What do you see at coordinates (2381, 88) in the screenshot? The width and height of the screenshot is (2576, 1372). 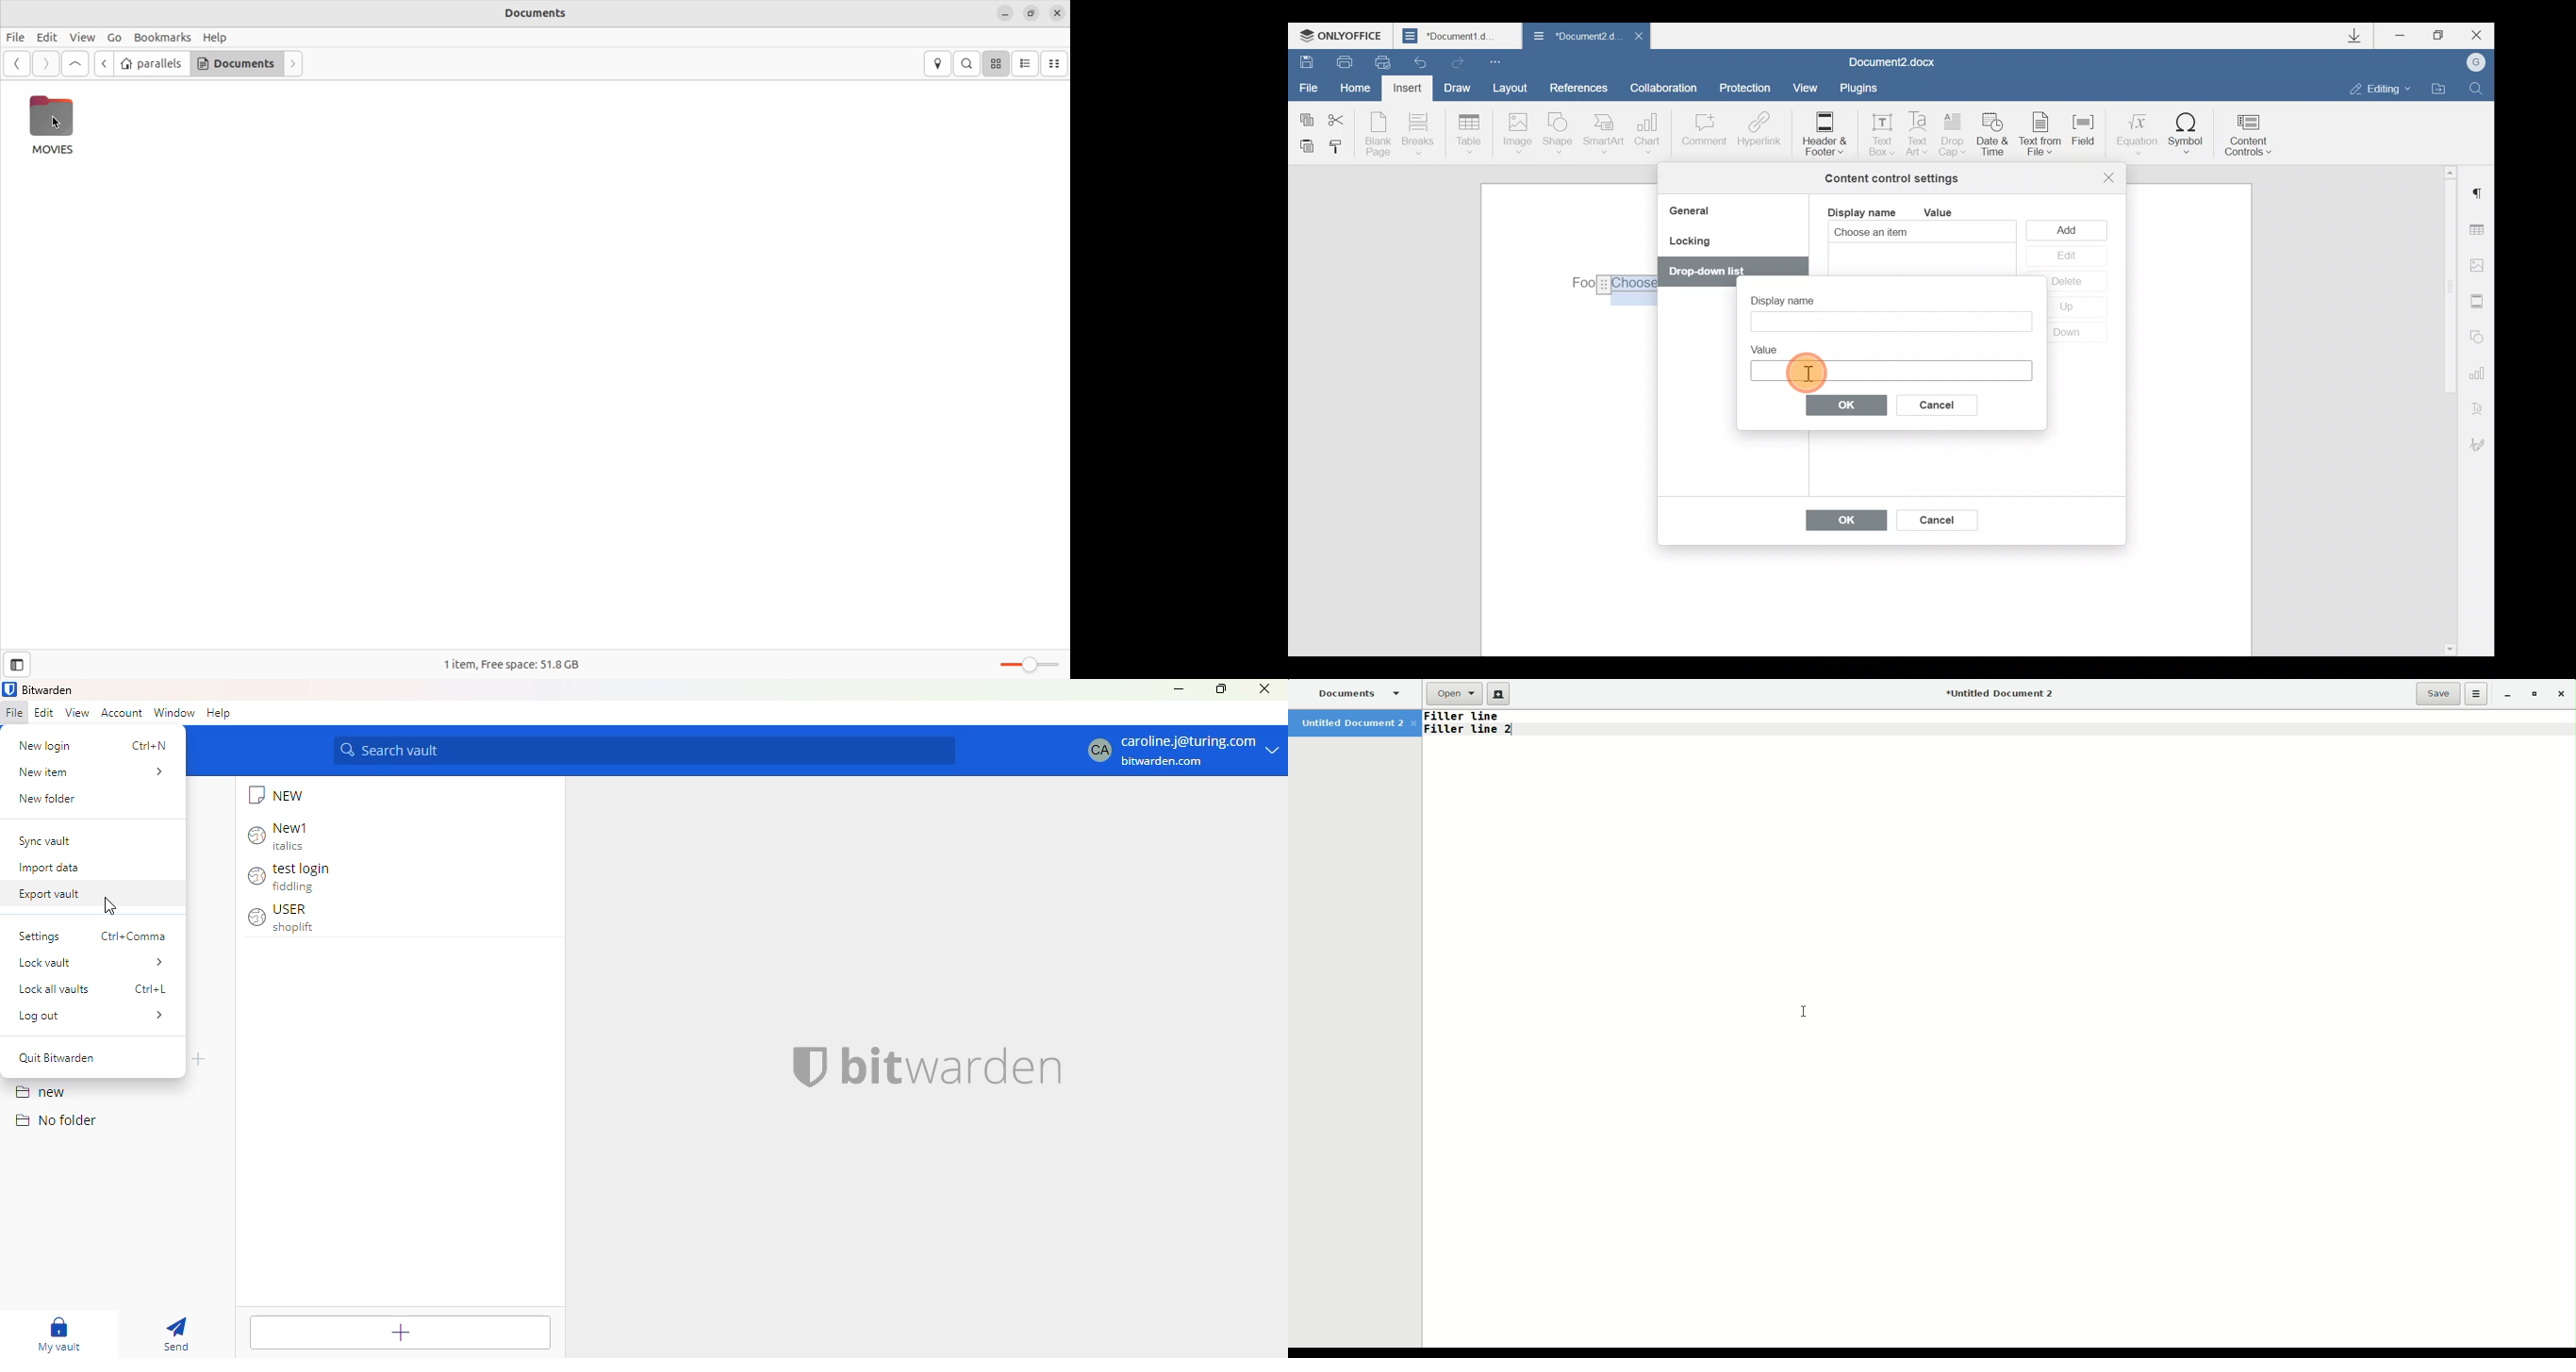 I see `Editing mode` at bounding box center [2381, 88].